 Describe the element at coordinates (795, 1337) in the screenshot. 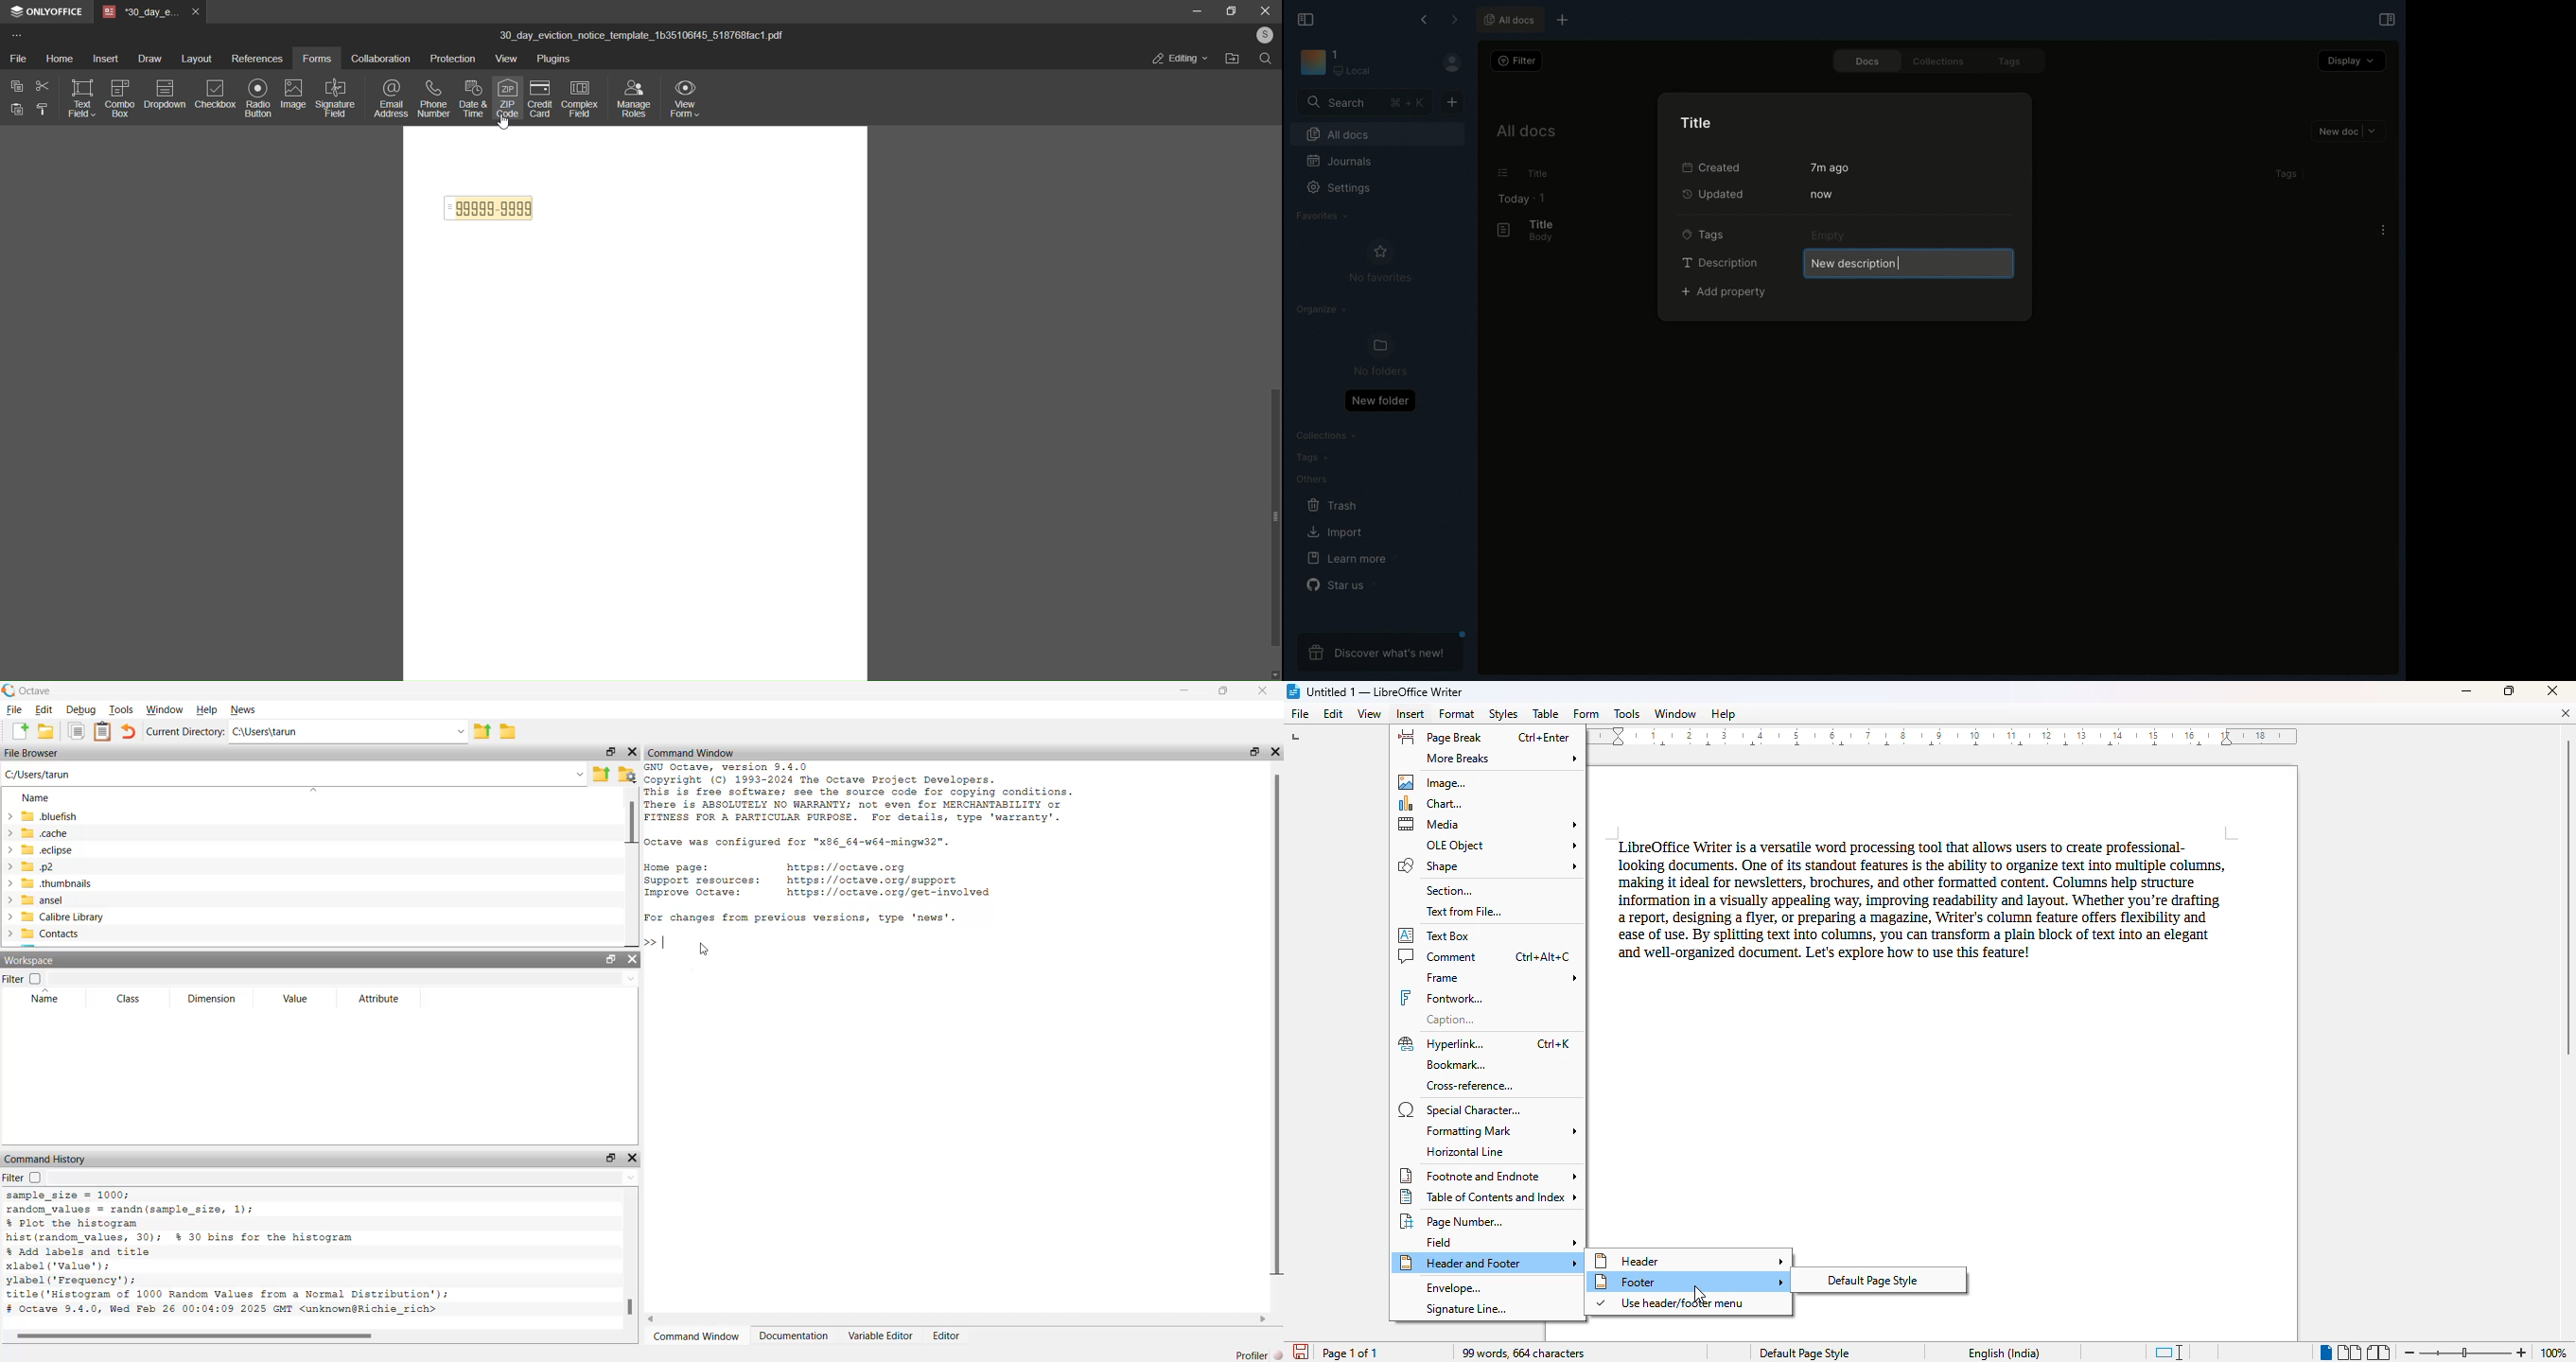

I see `Documentation` at that location.